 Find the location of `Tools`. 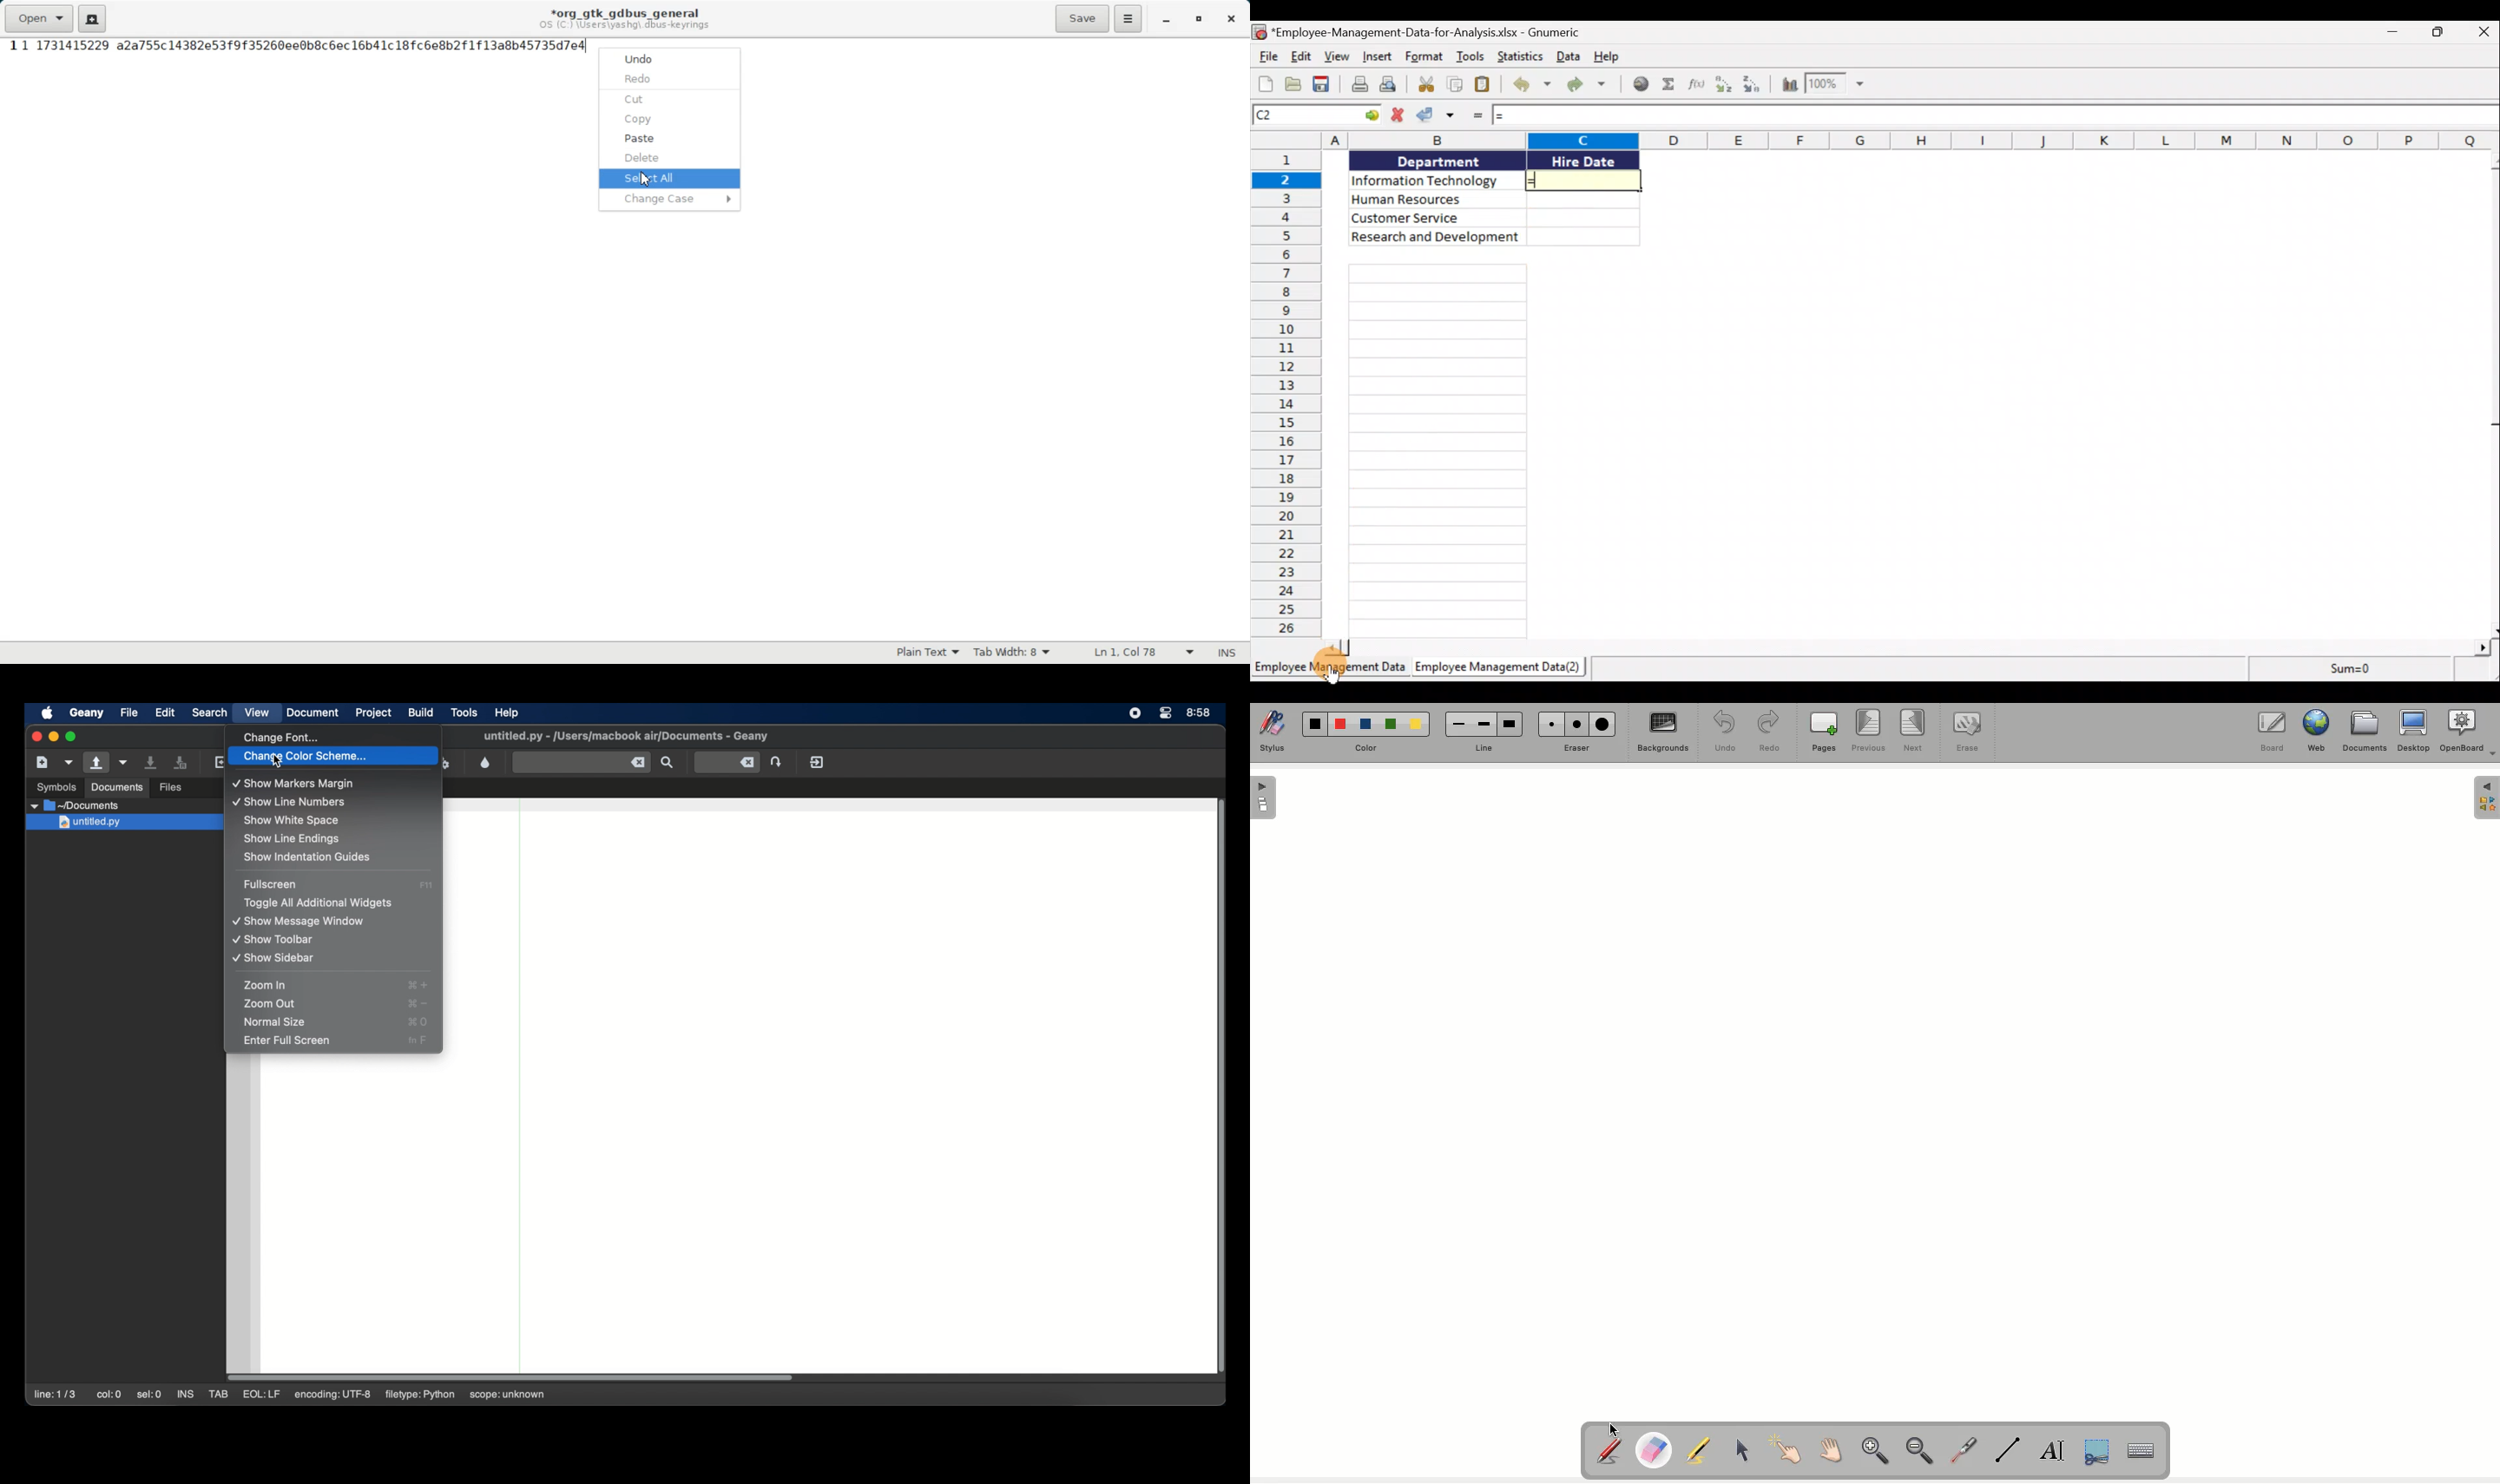

Tools is located at coordinates (1473, 57).